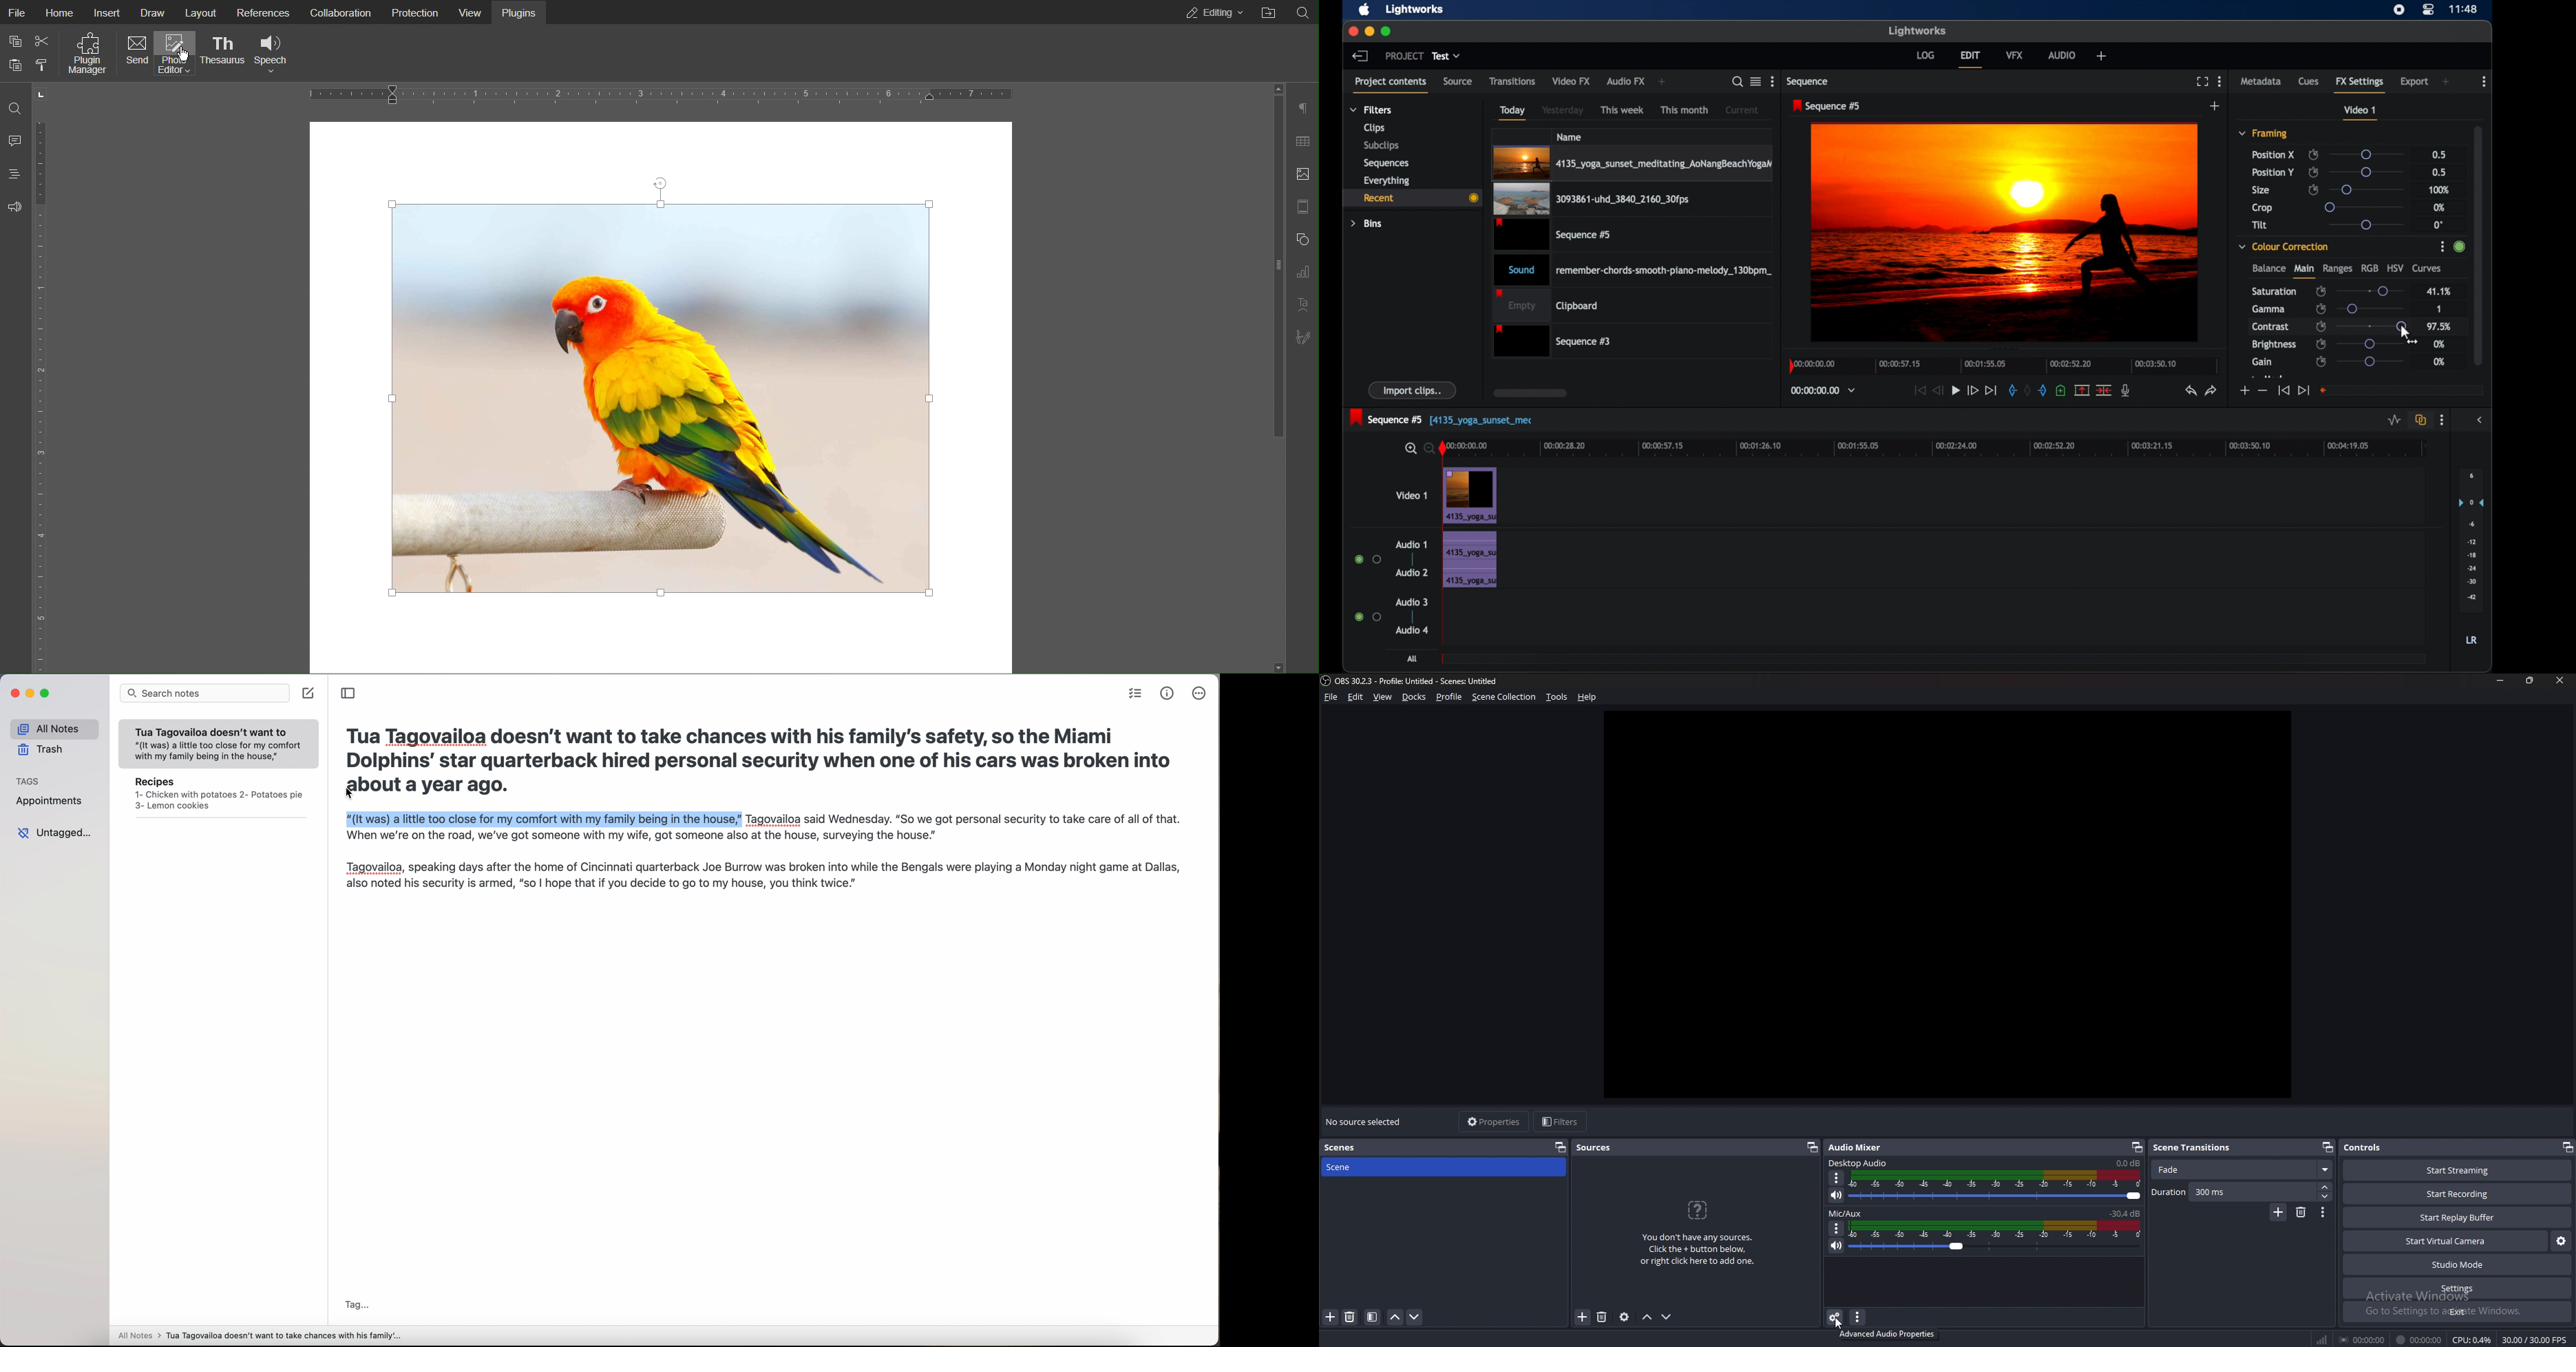  I want to click on file, so click(1333, 696).